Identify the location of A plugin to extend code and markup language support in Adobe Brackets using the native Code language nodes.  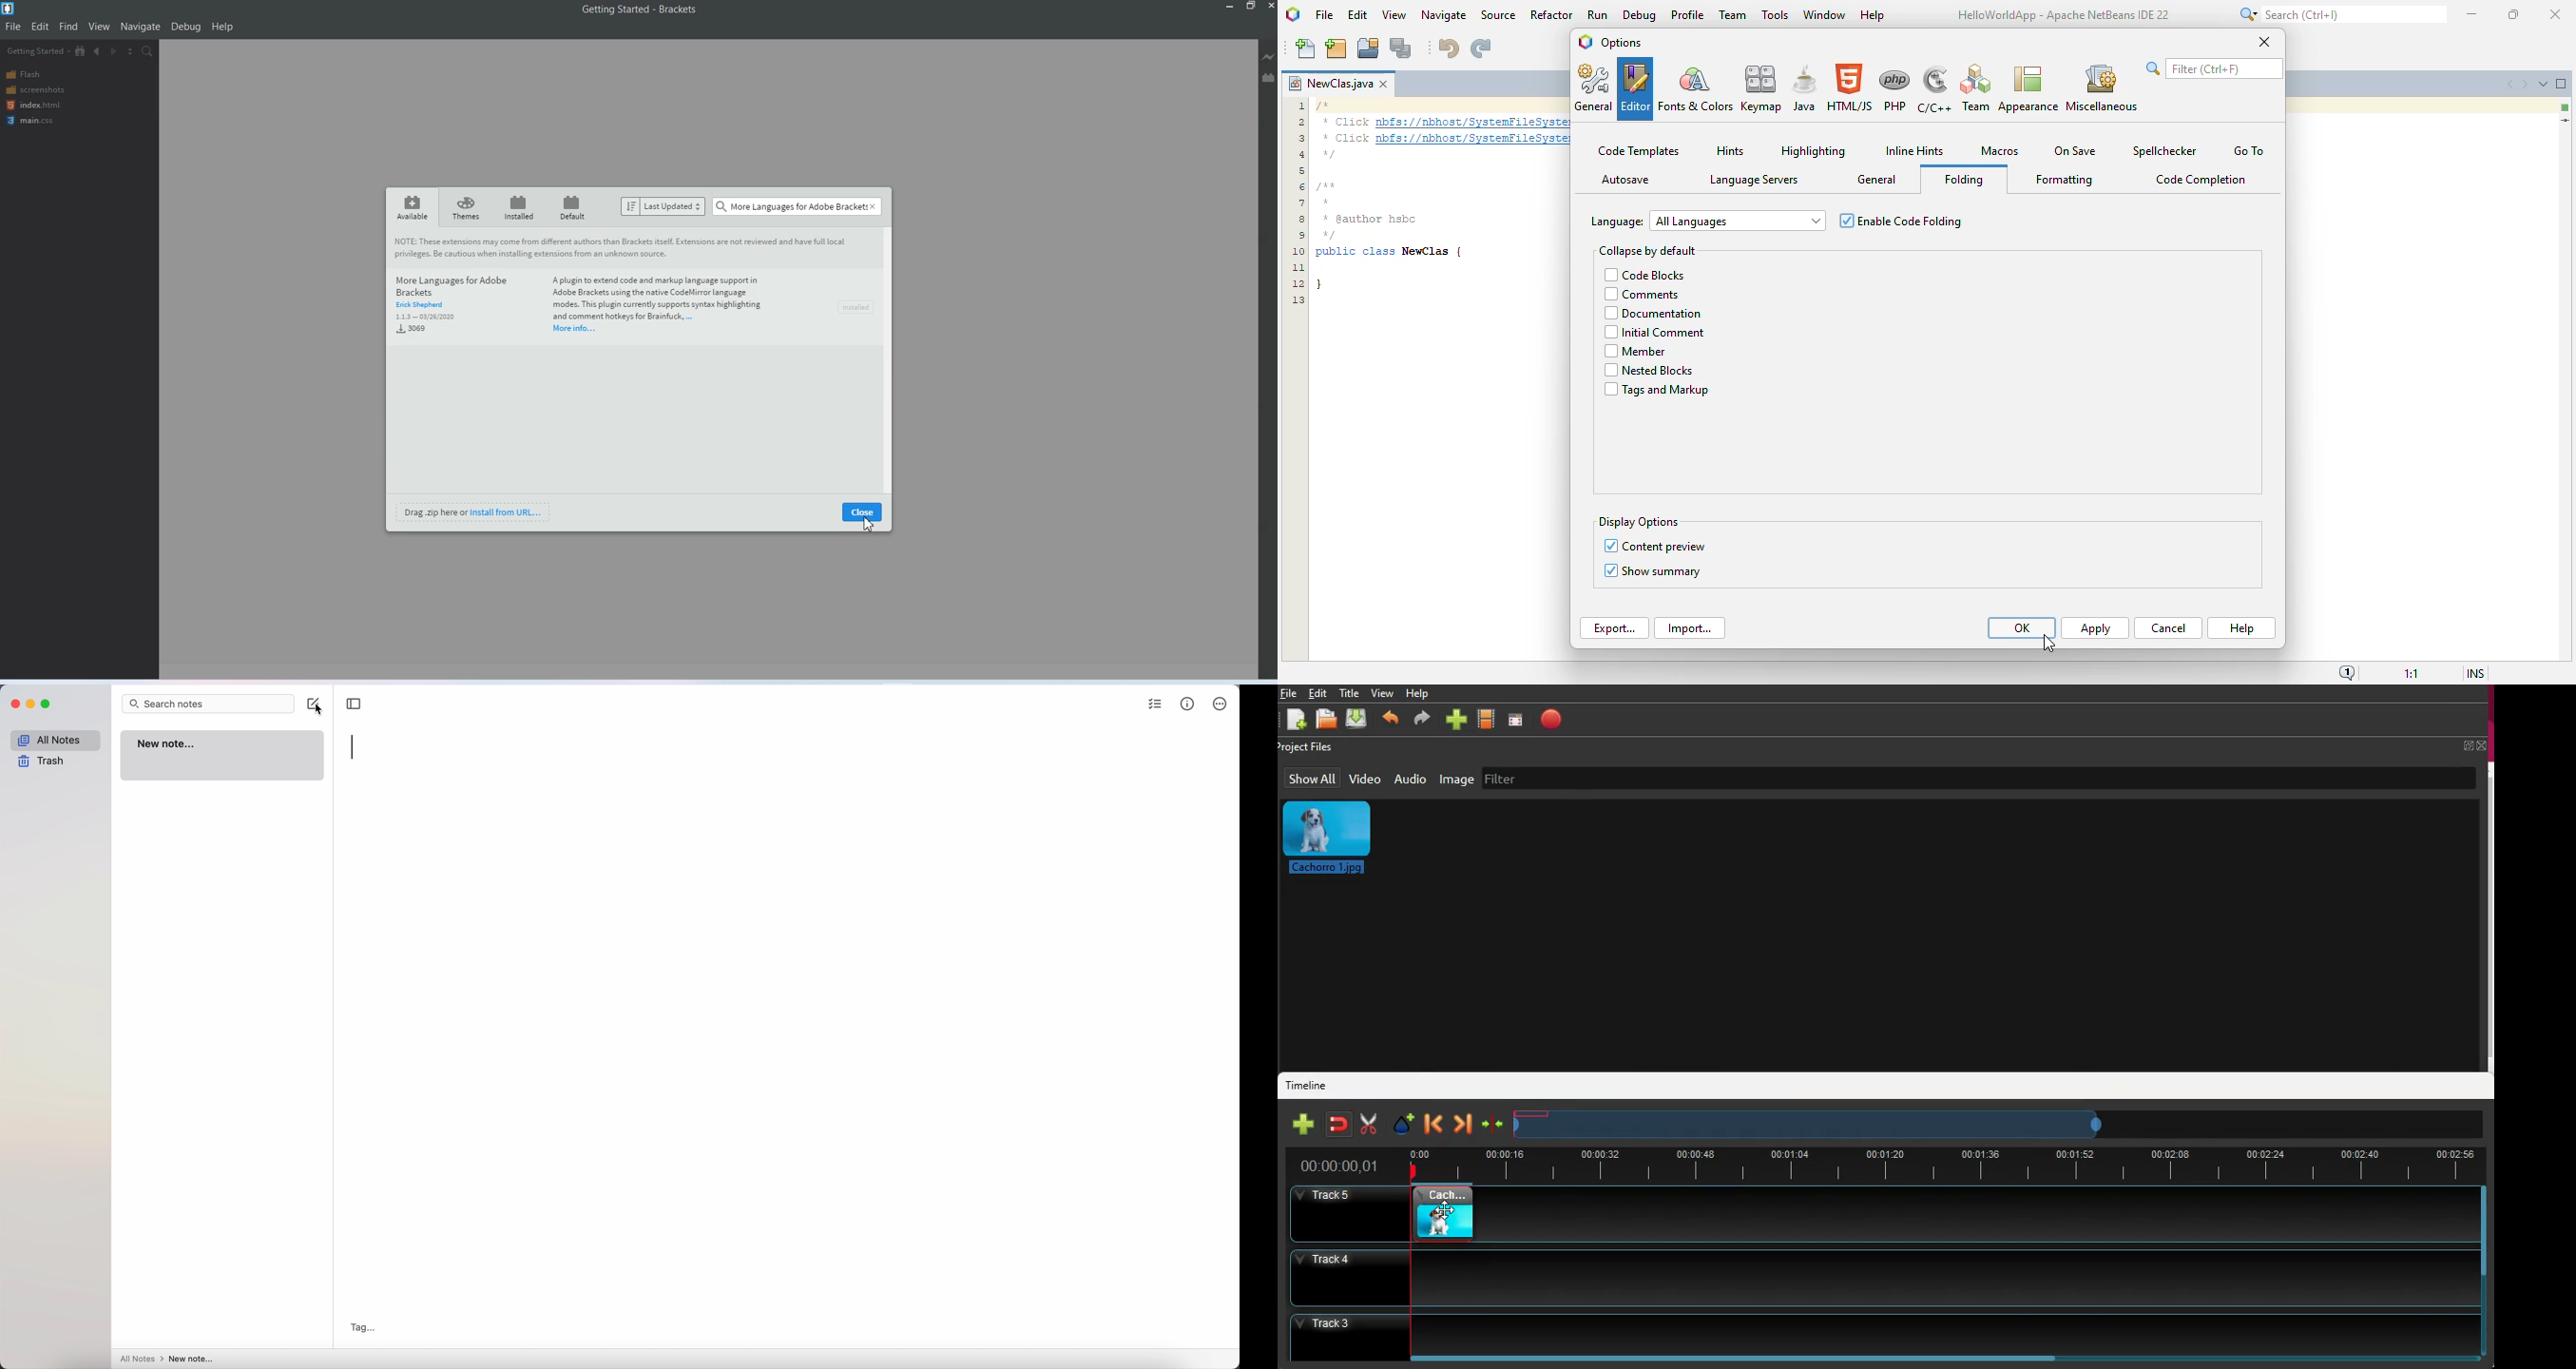
(660, 297).